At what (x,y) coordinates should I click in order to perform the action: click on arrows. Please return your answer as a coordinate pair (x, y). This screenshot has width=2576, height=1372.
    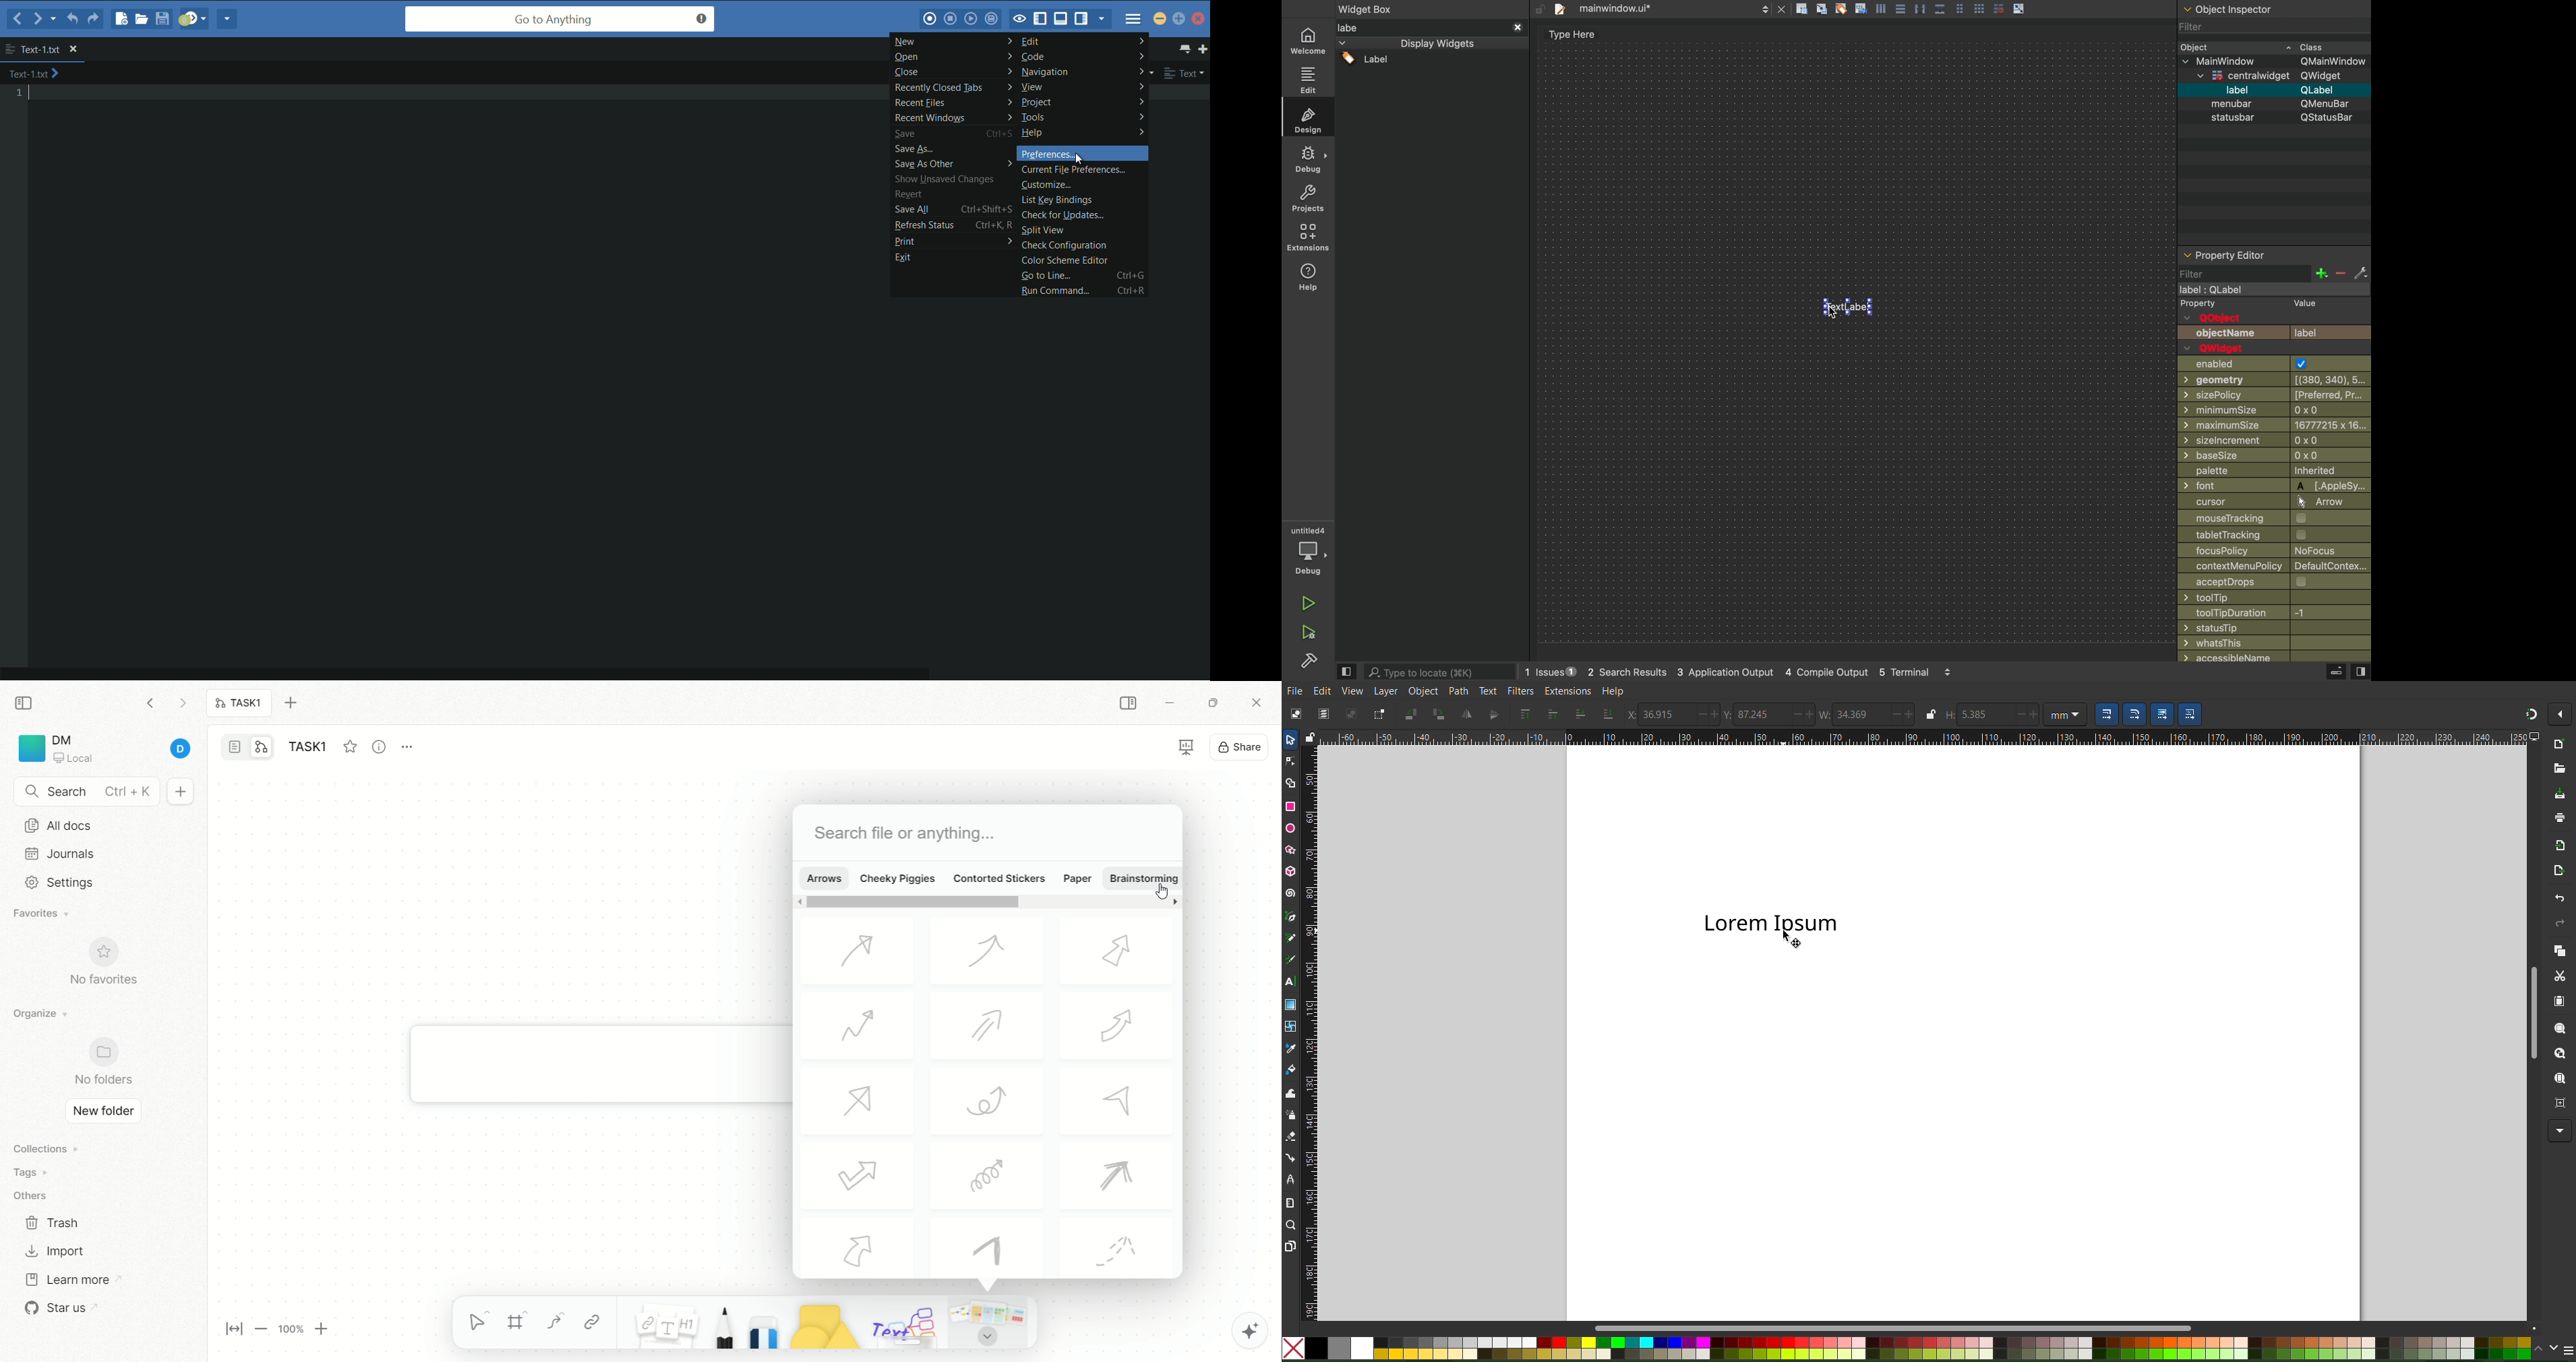
    Looking at the image, I should click on (987, 1098).